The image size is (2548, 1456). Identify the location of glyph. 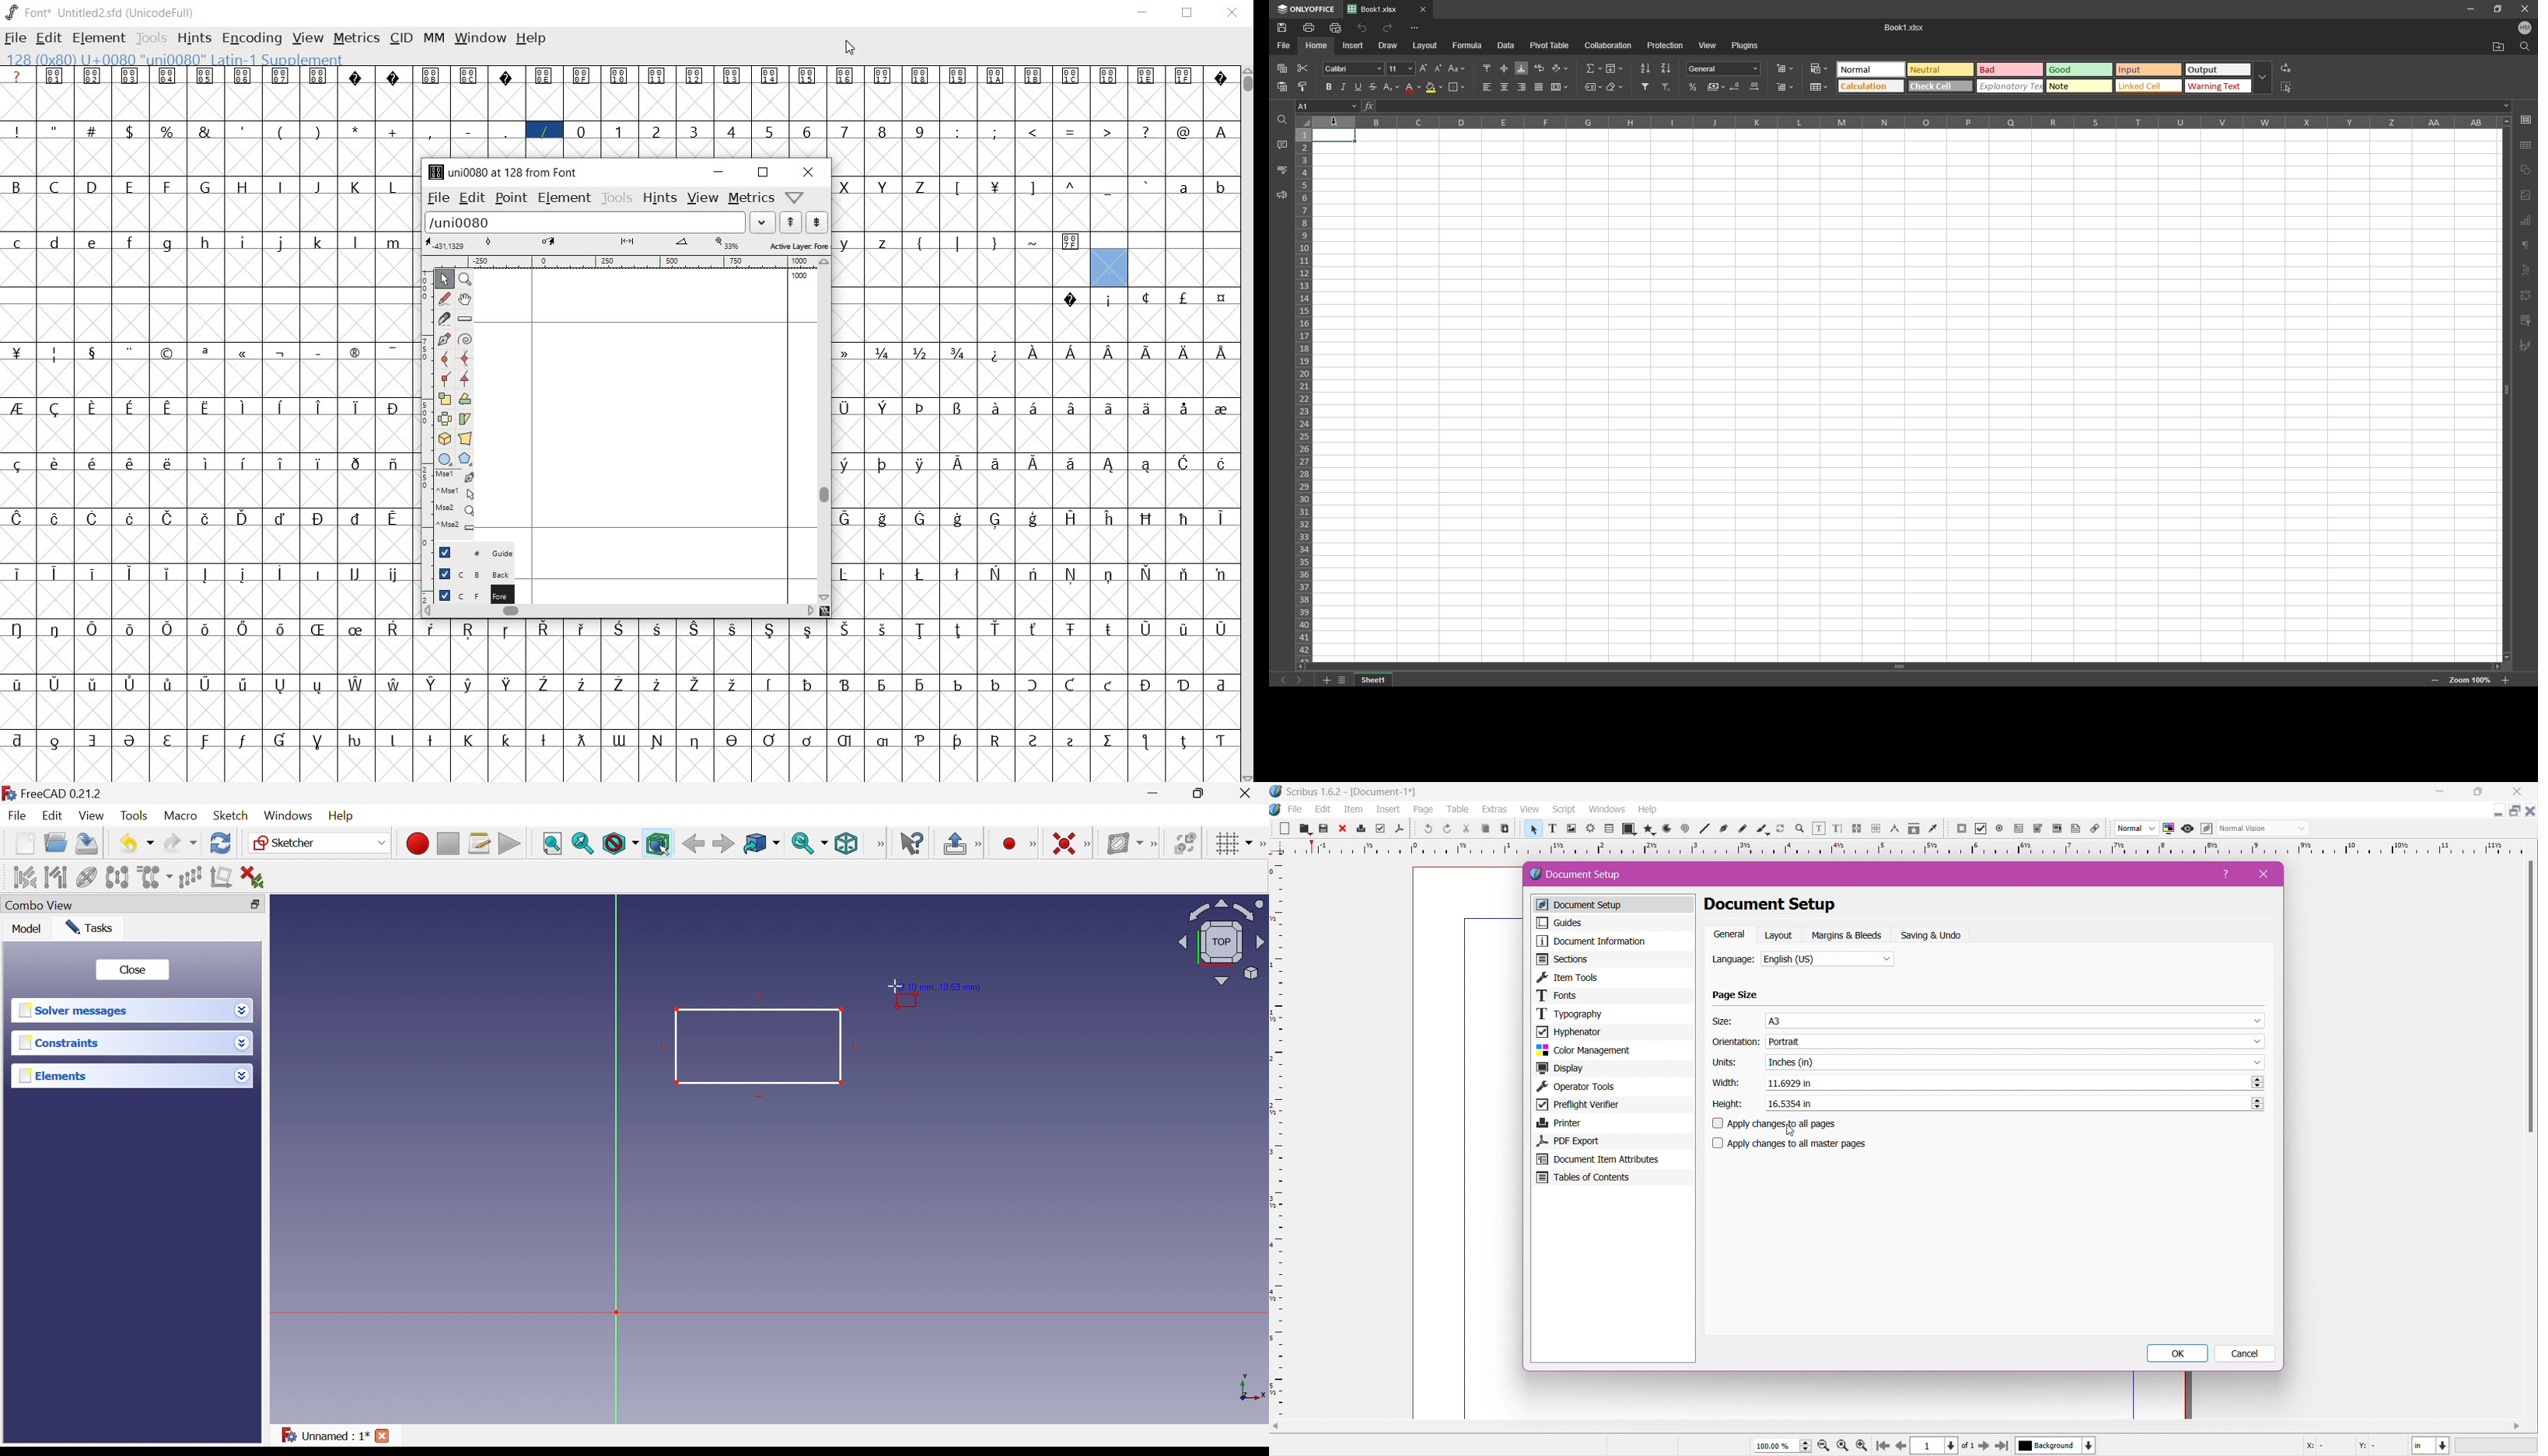
(54, 243).